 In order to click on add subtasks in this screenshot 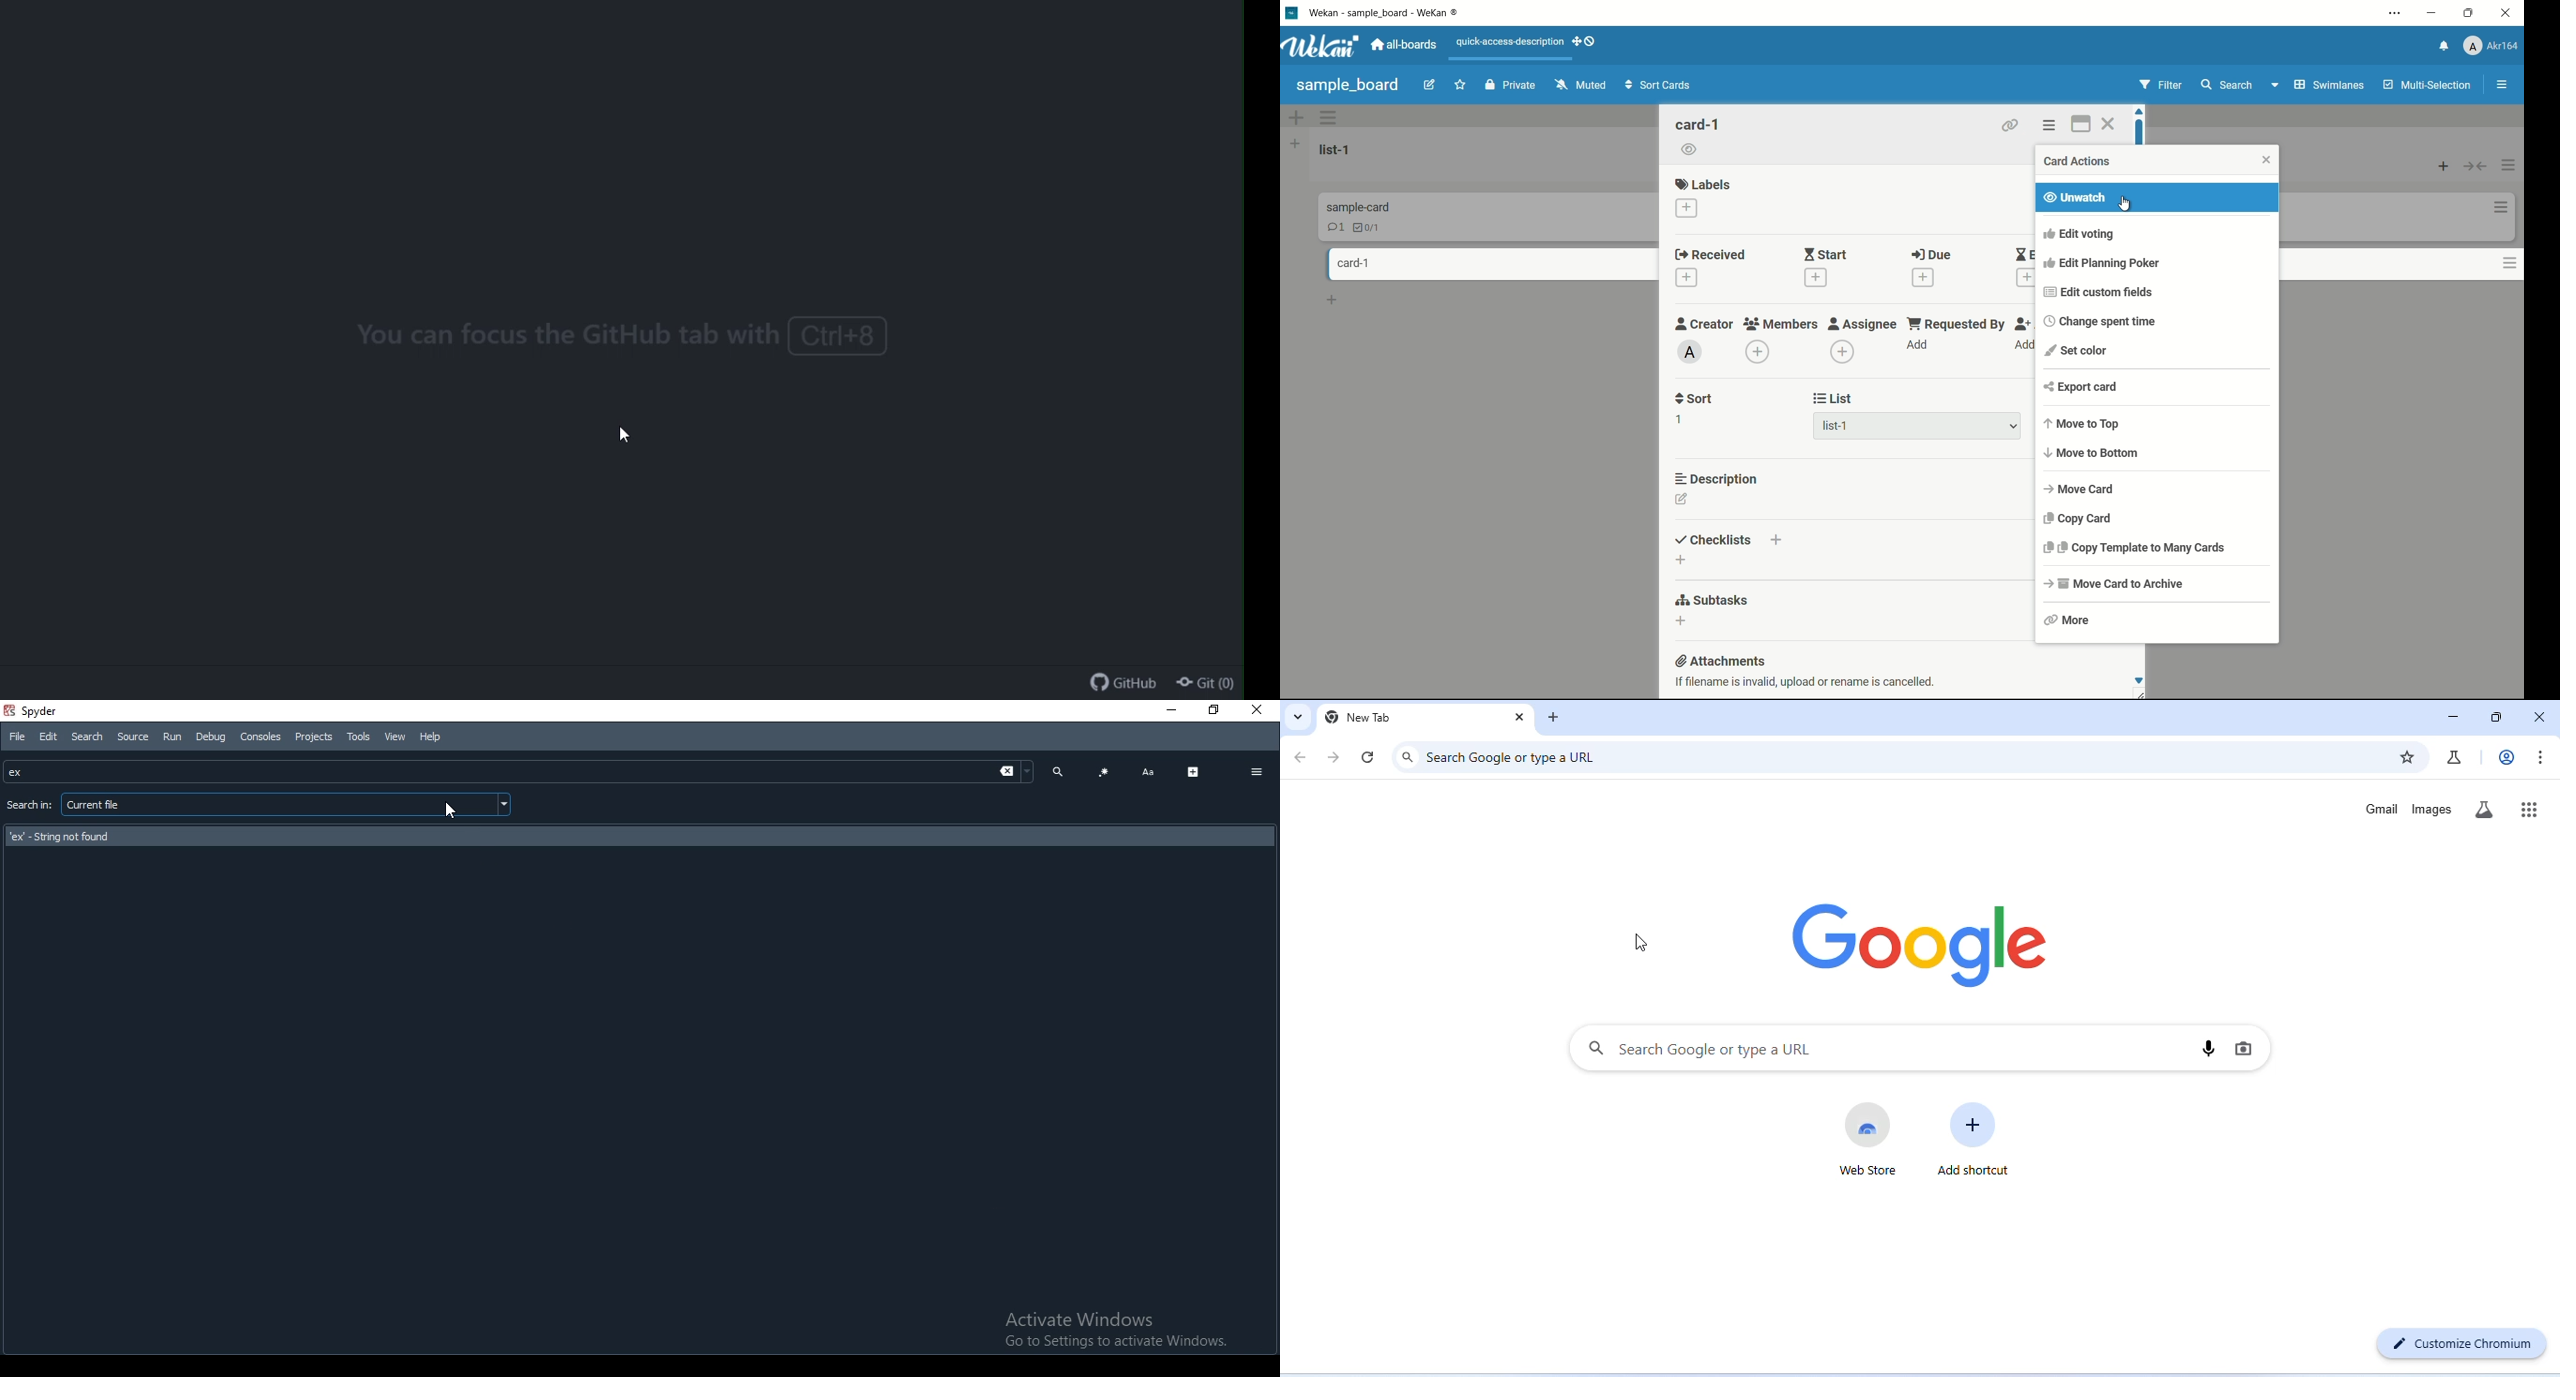, I will do `click(1680, 622)`.